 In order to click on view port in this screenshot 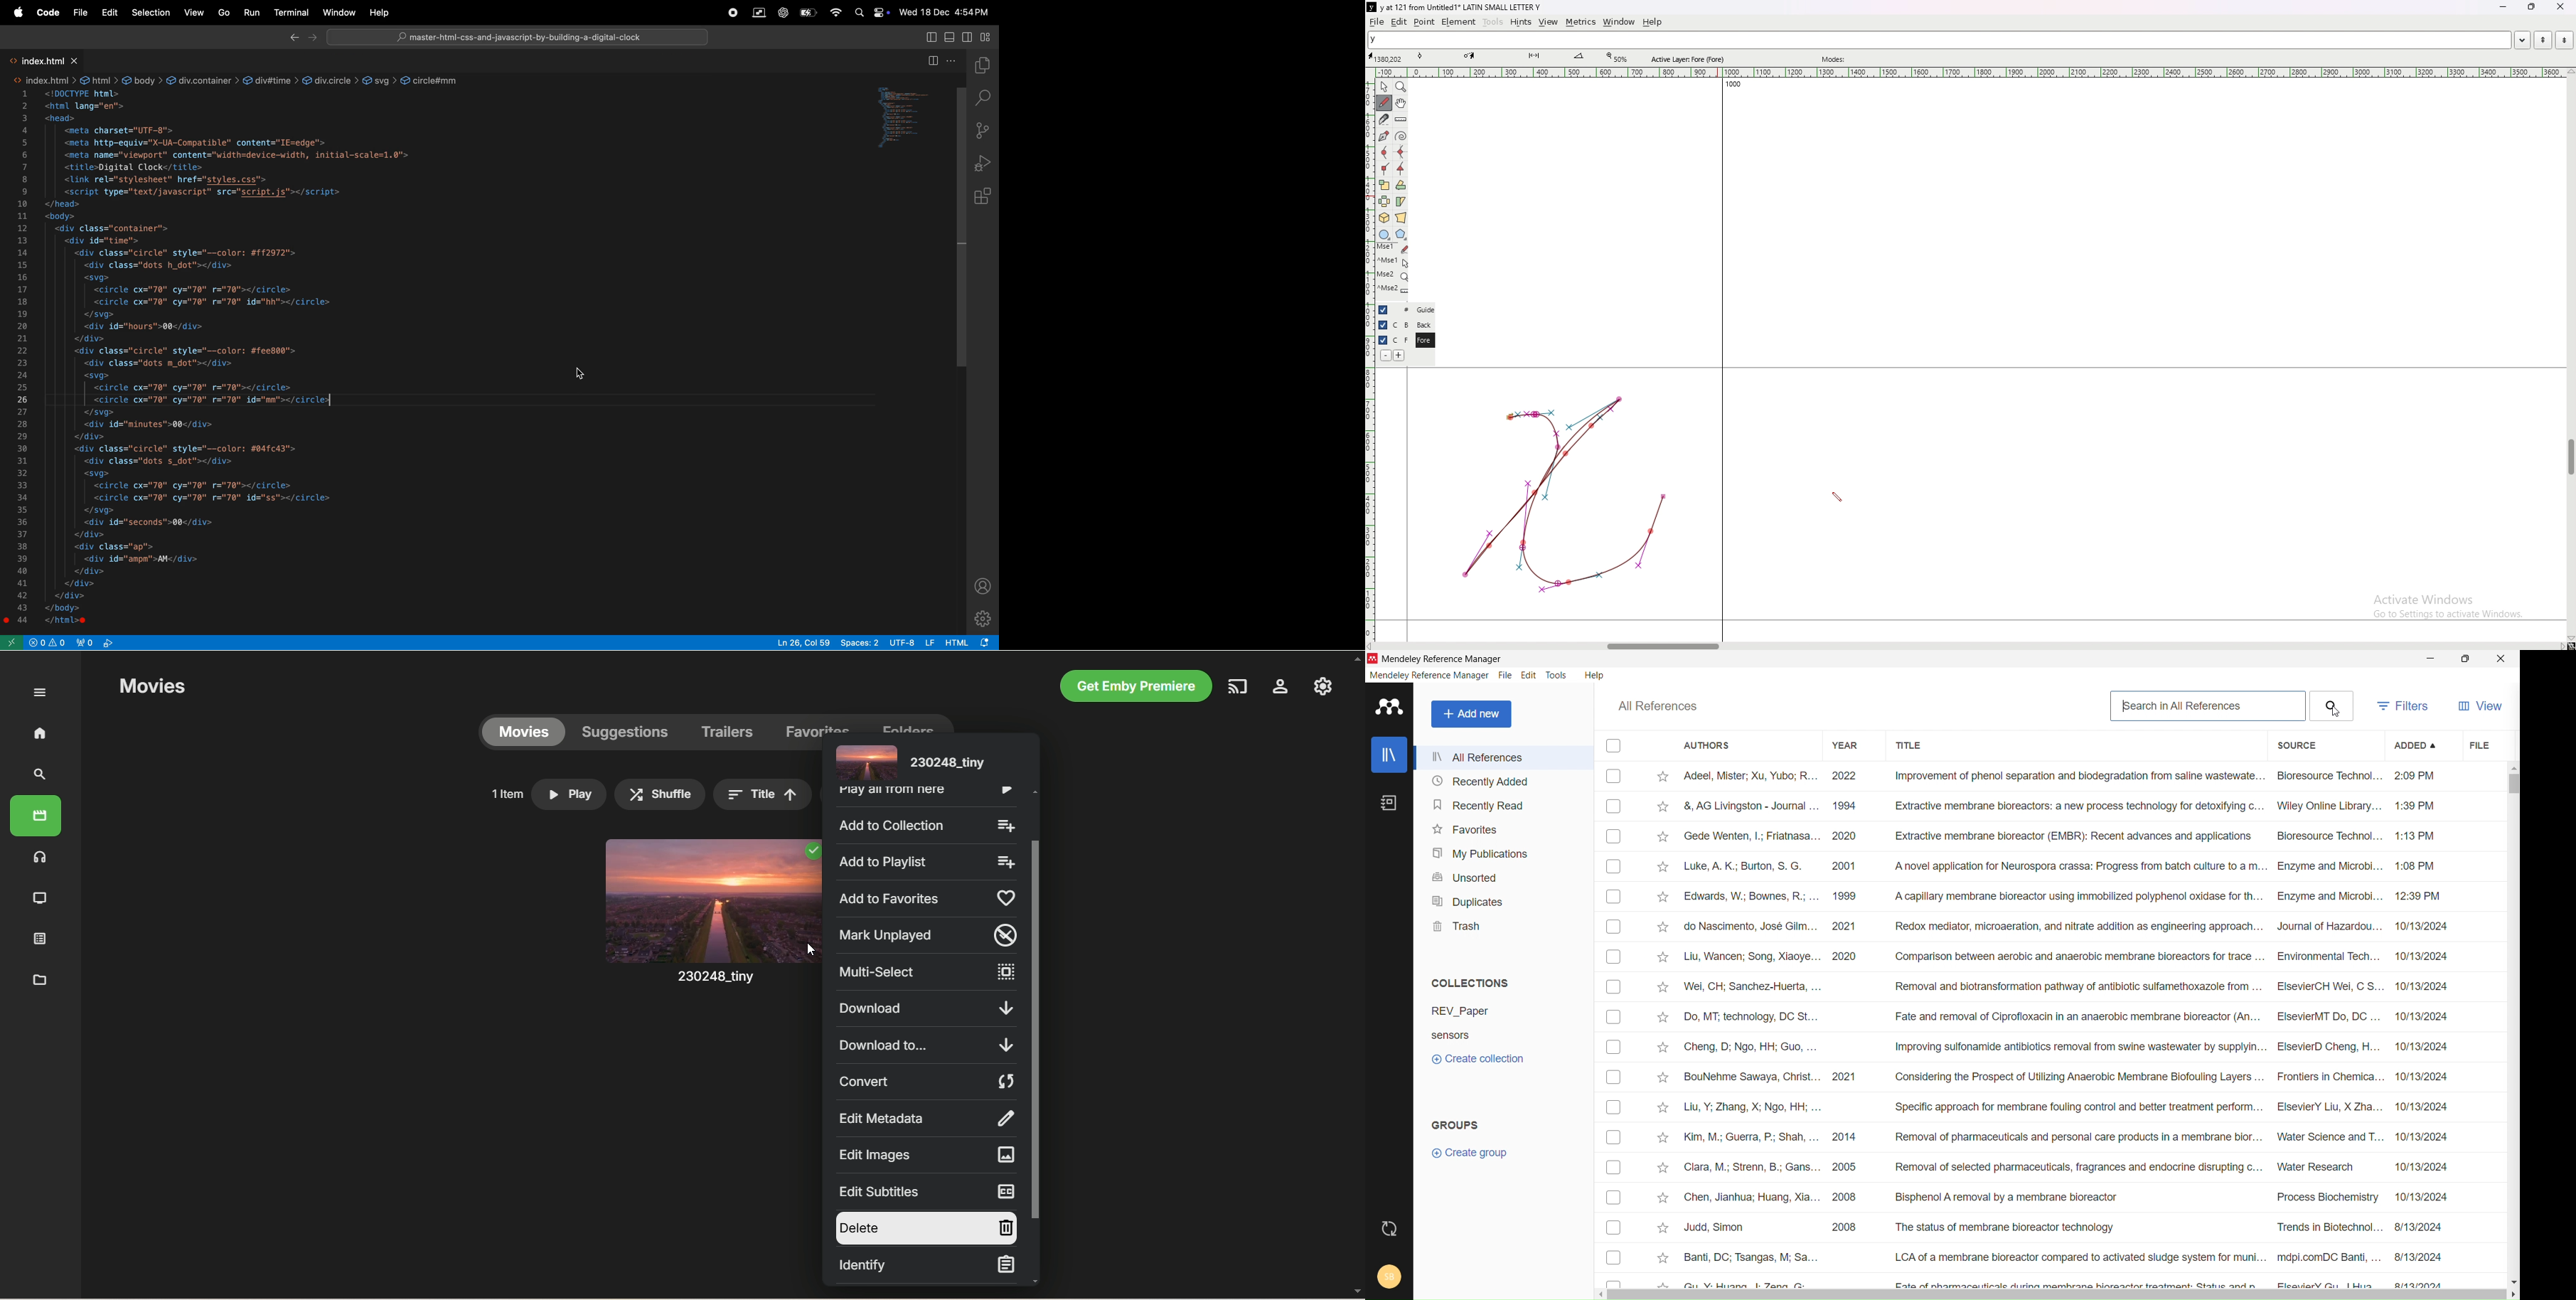, I will do `click(49, 642)`.